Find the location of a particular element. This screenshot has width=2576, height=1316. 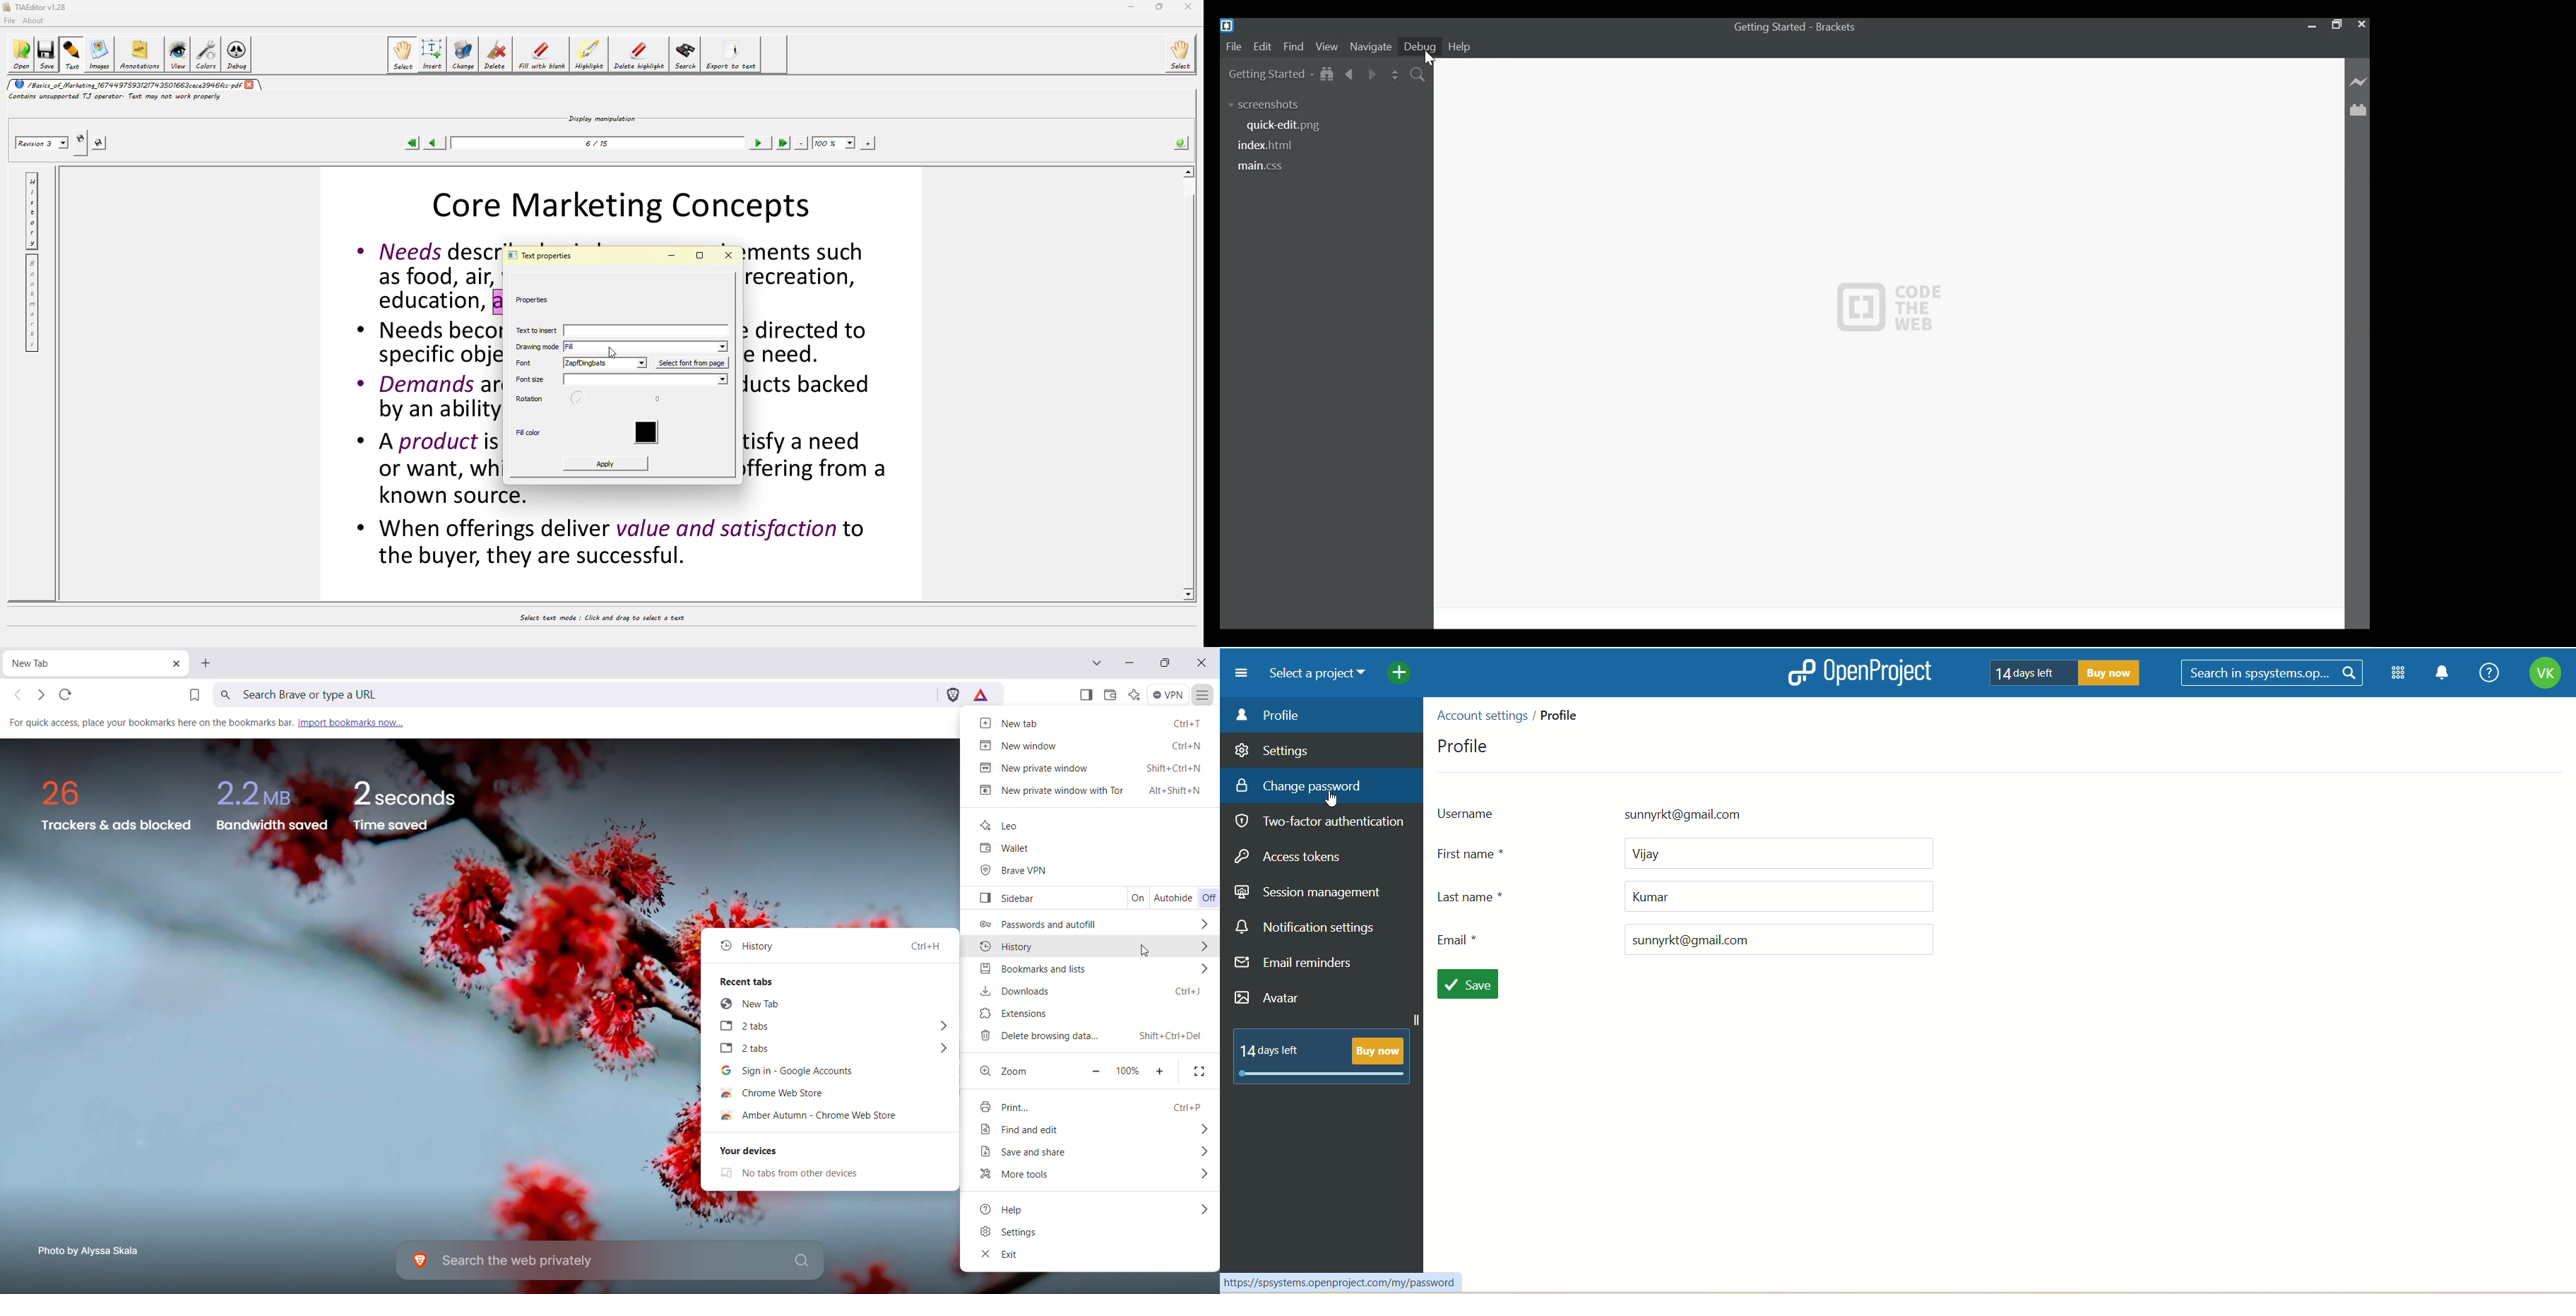

Downloads is located at coordinates (1087, 990).